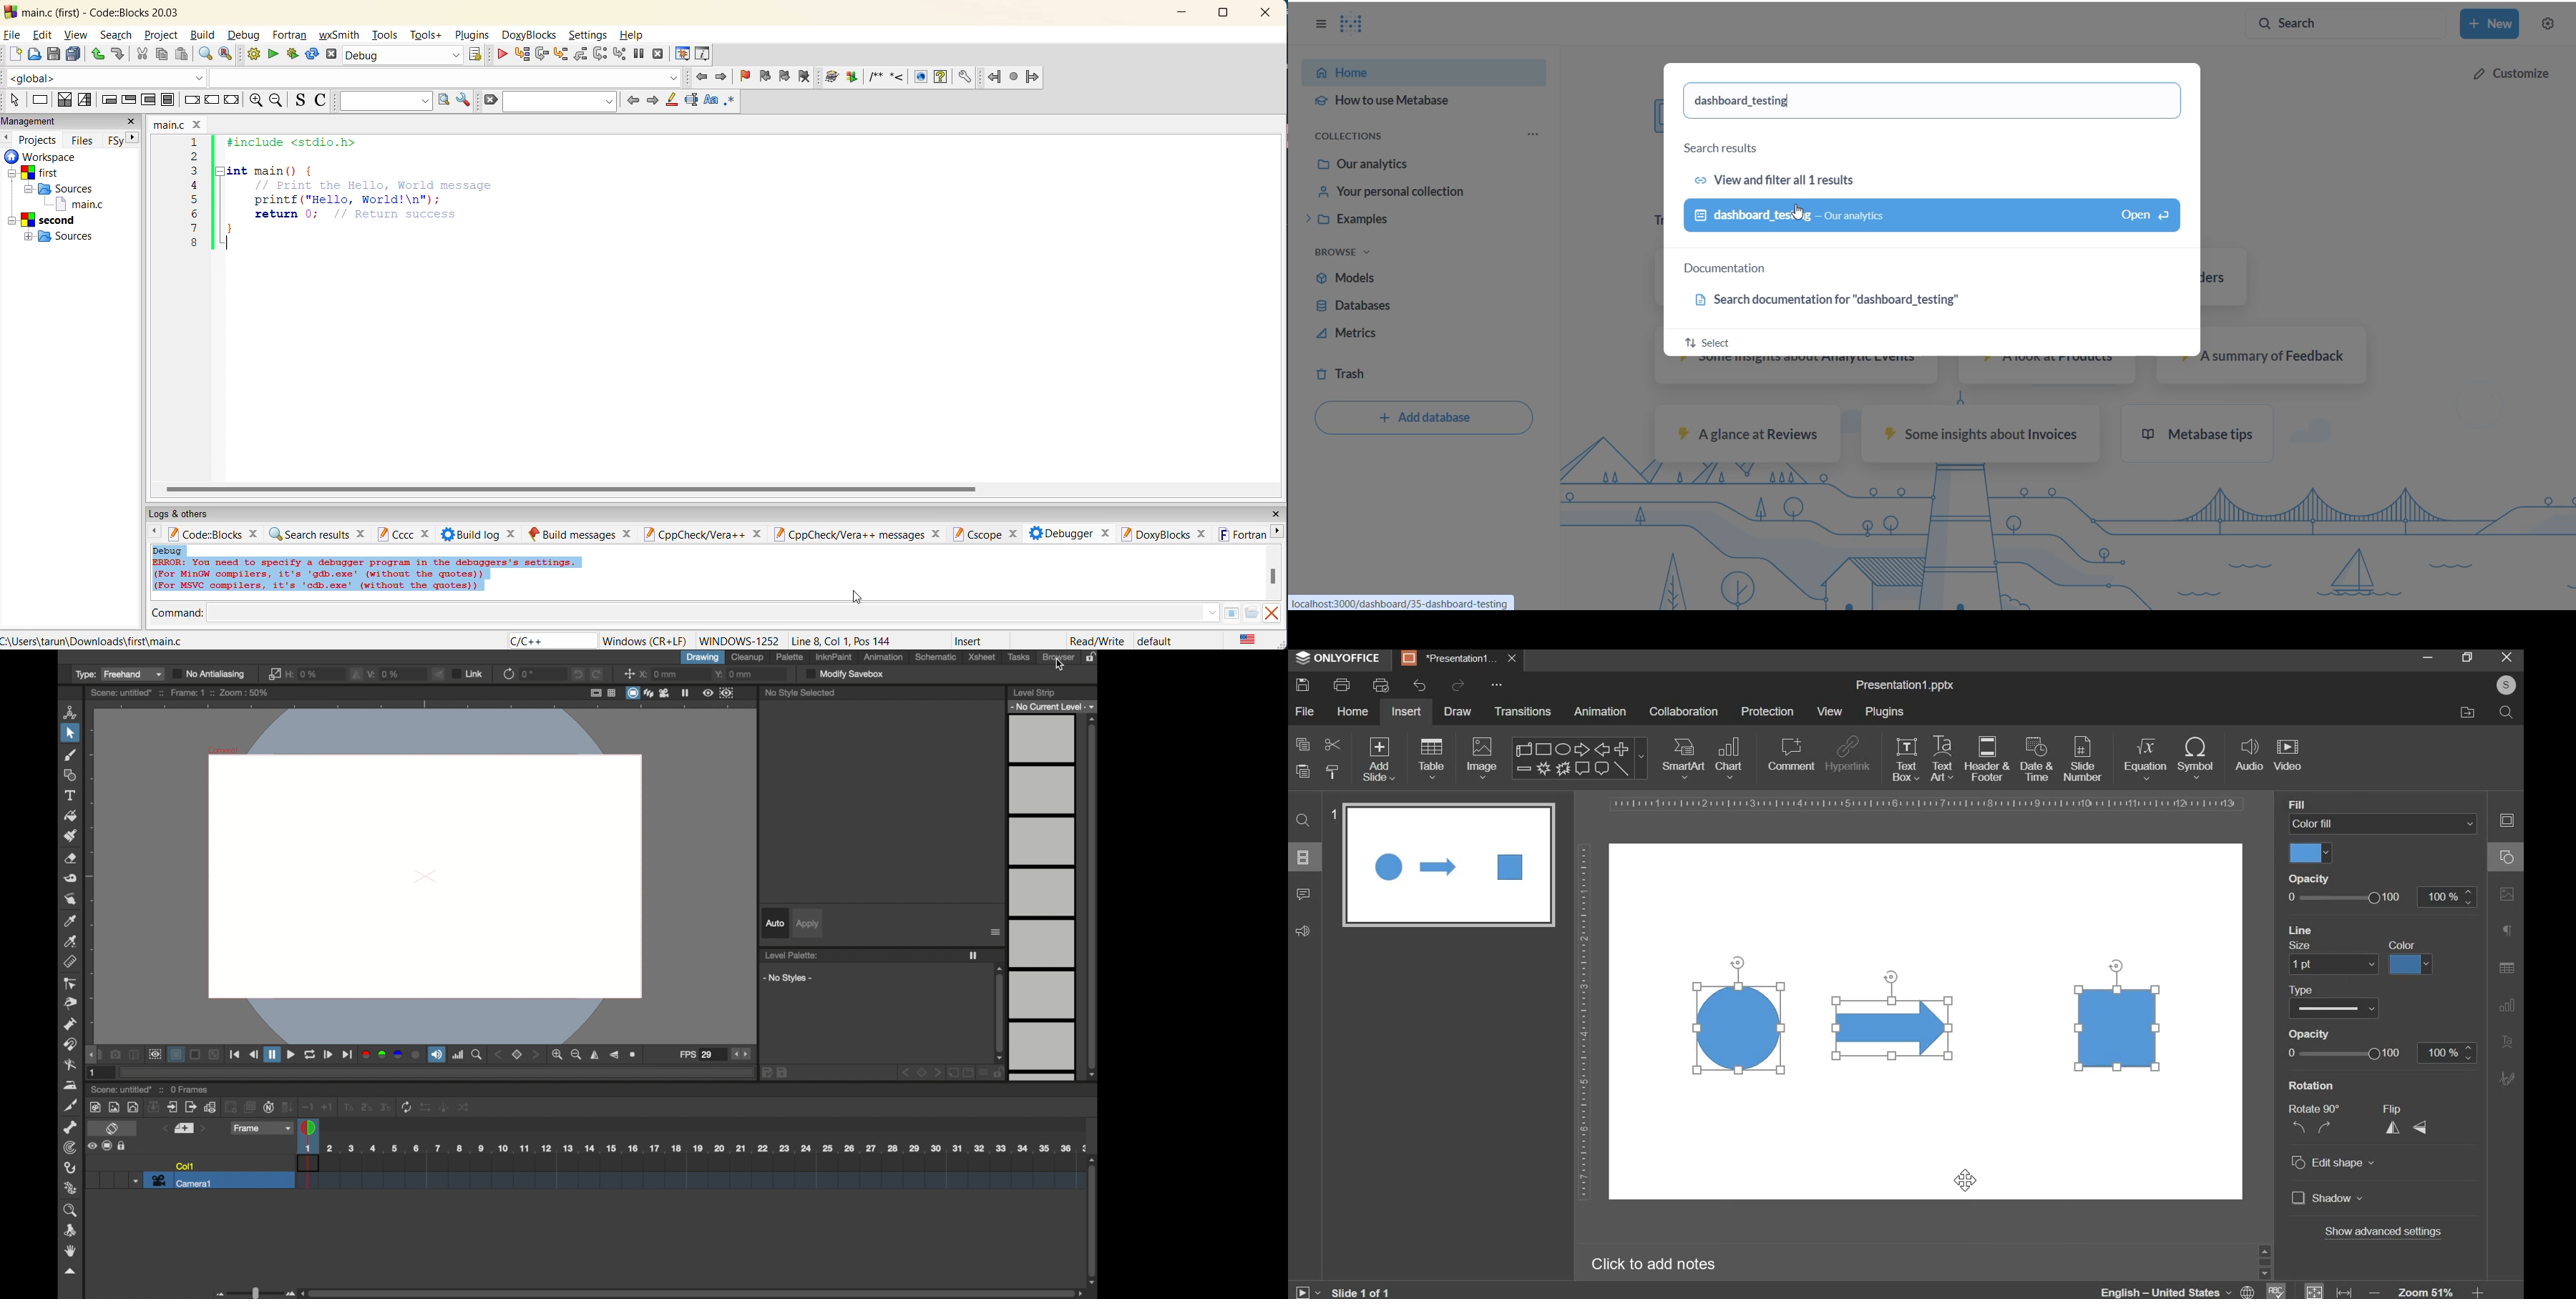 Image resolution: width=2576 pixels, height=1316 pixels. I want to click on dashboard_testing-Our analytics, so click(1933, 216).